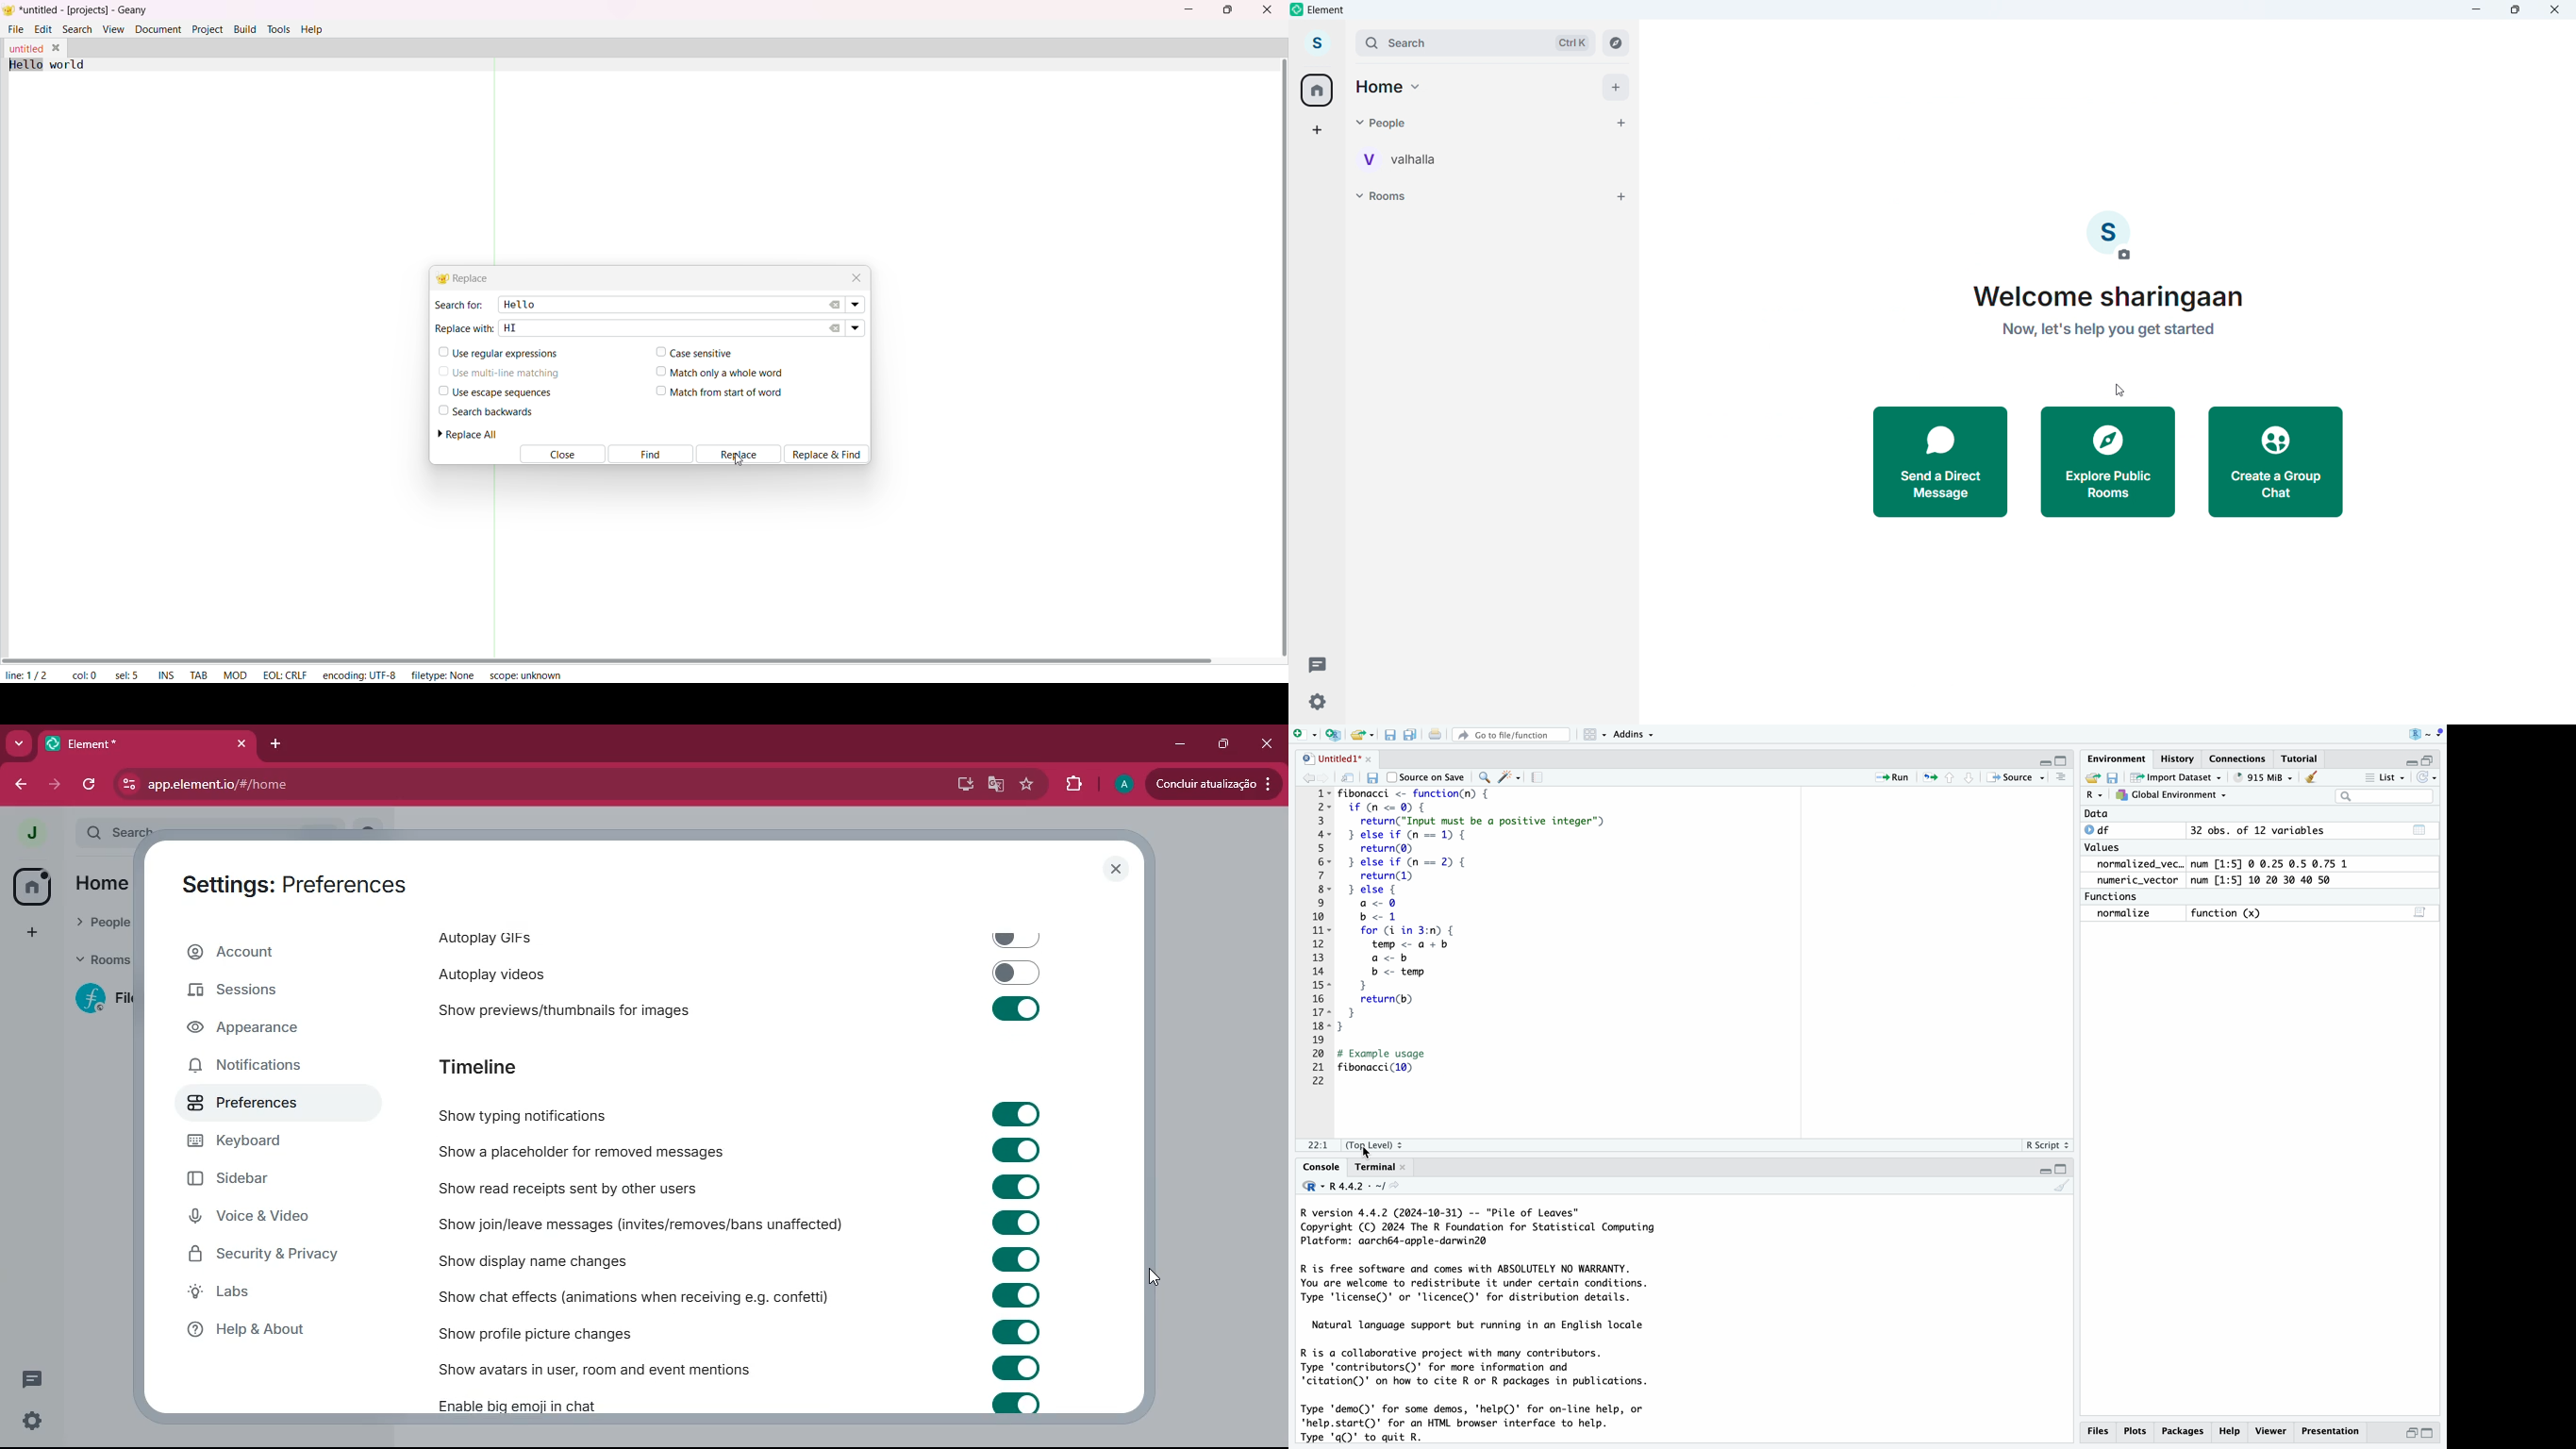 The width and height of the screenshot is (2576, 1456). What do you see at coordinates (1279, 358) in the screenshot?
I see `vertical scroll bar` at bounding box center [1279, 358].